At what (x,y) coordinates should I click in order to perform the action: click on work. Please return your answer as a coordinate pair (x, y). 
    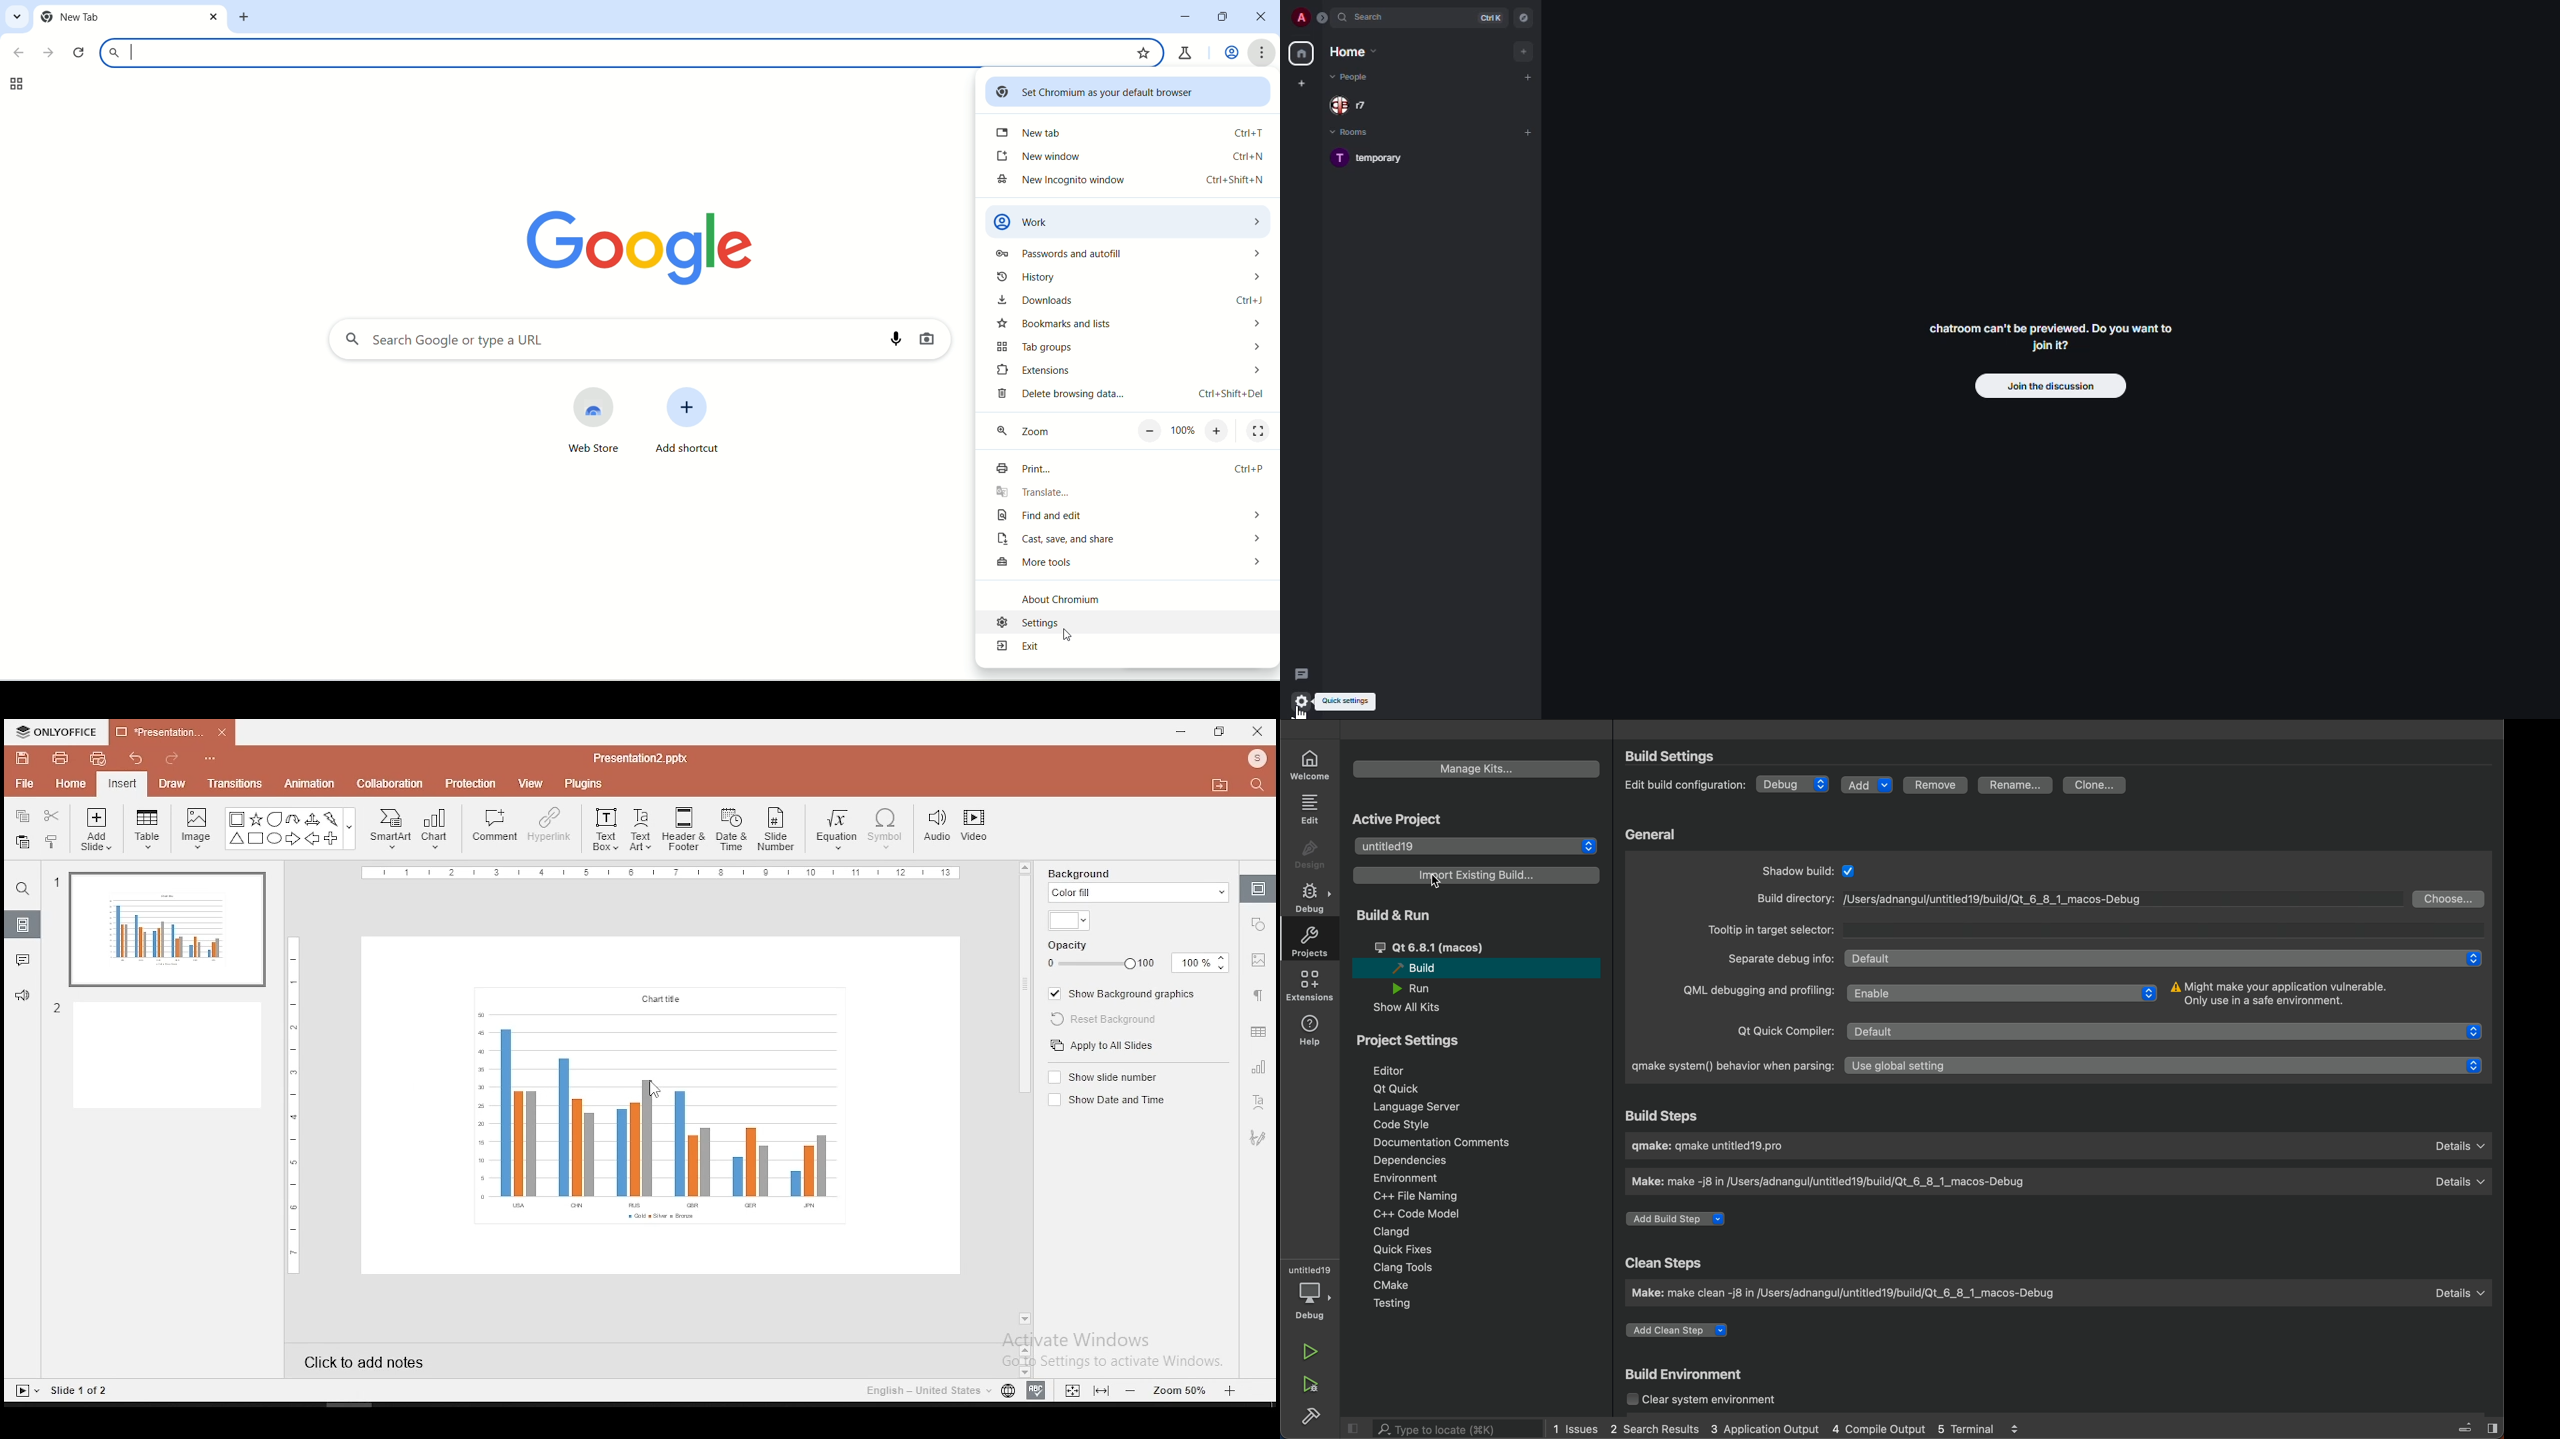
    Looking at the image, I should click on (1129, 217).